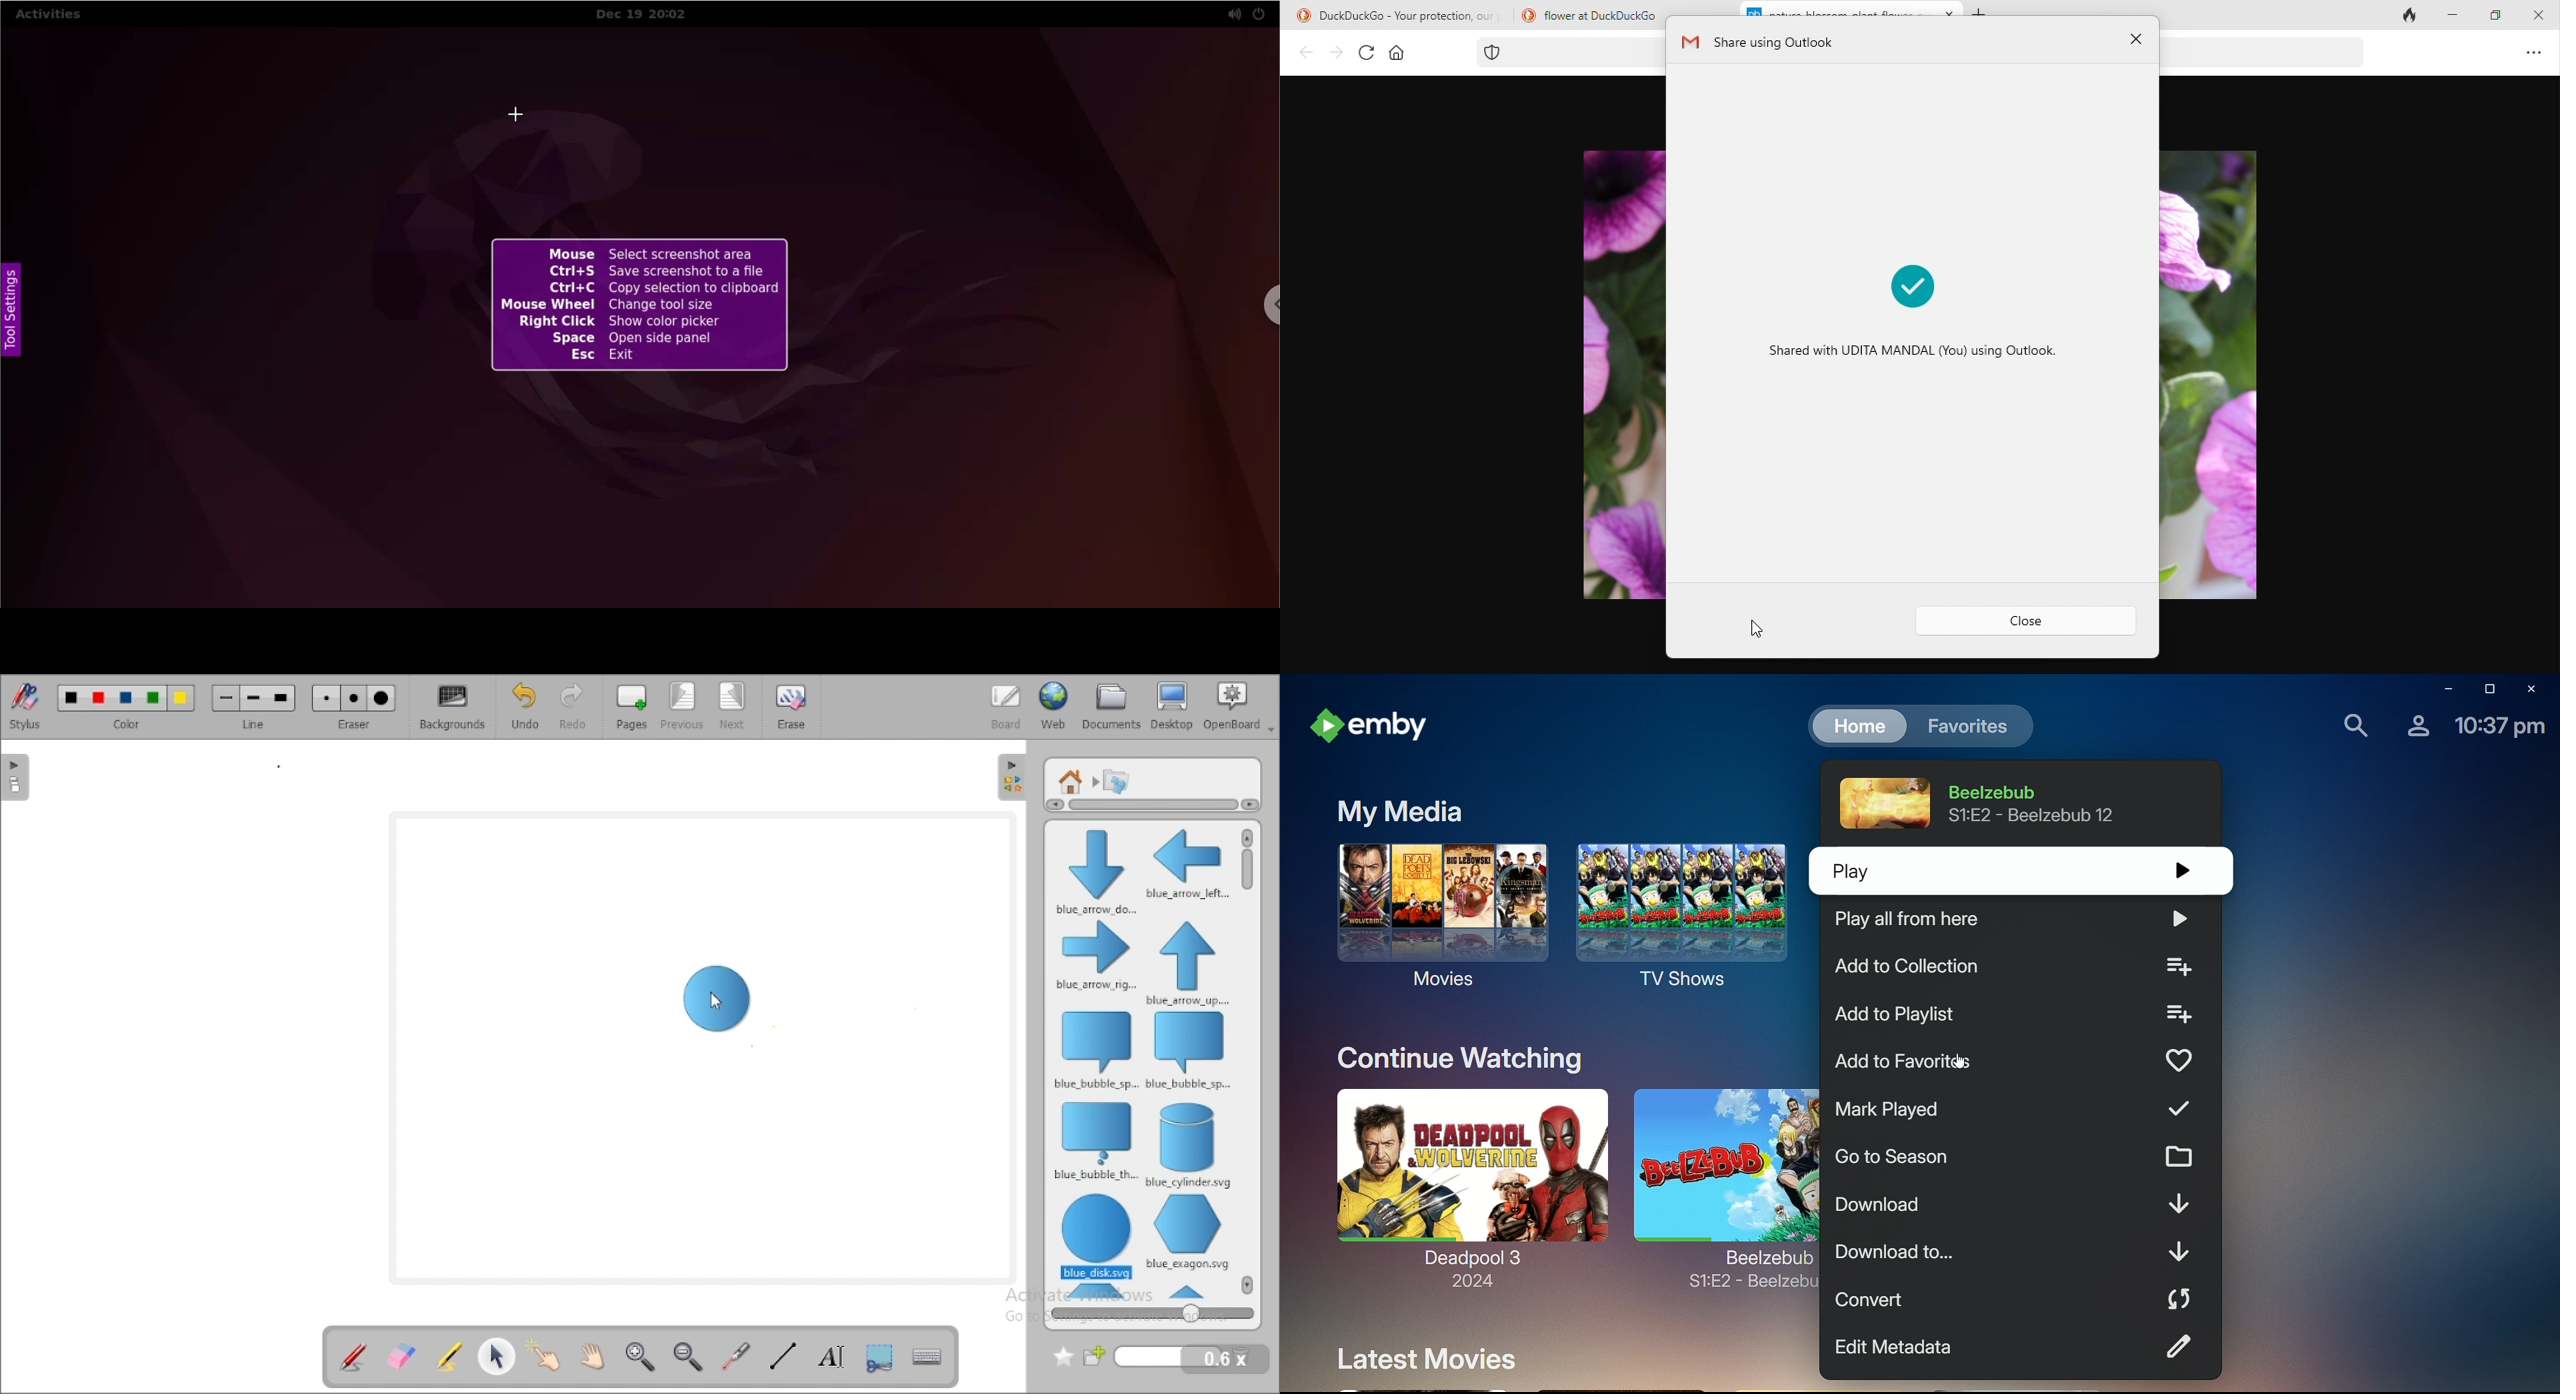 The height and width of the screenshot is (1400, 2576). Describe the element at coordinates (1363, 52) in the screenshot. I see `refresh` at that location.